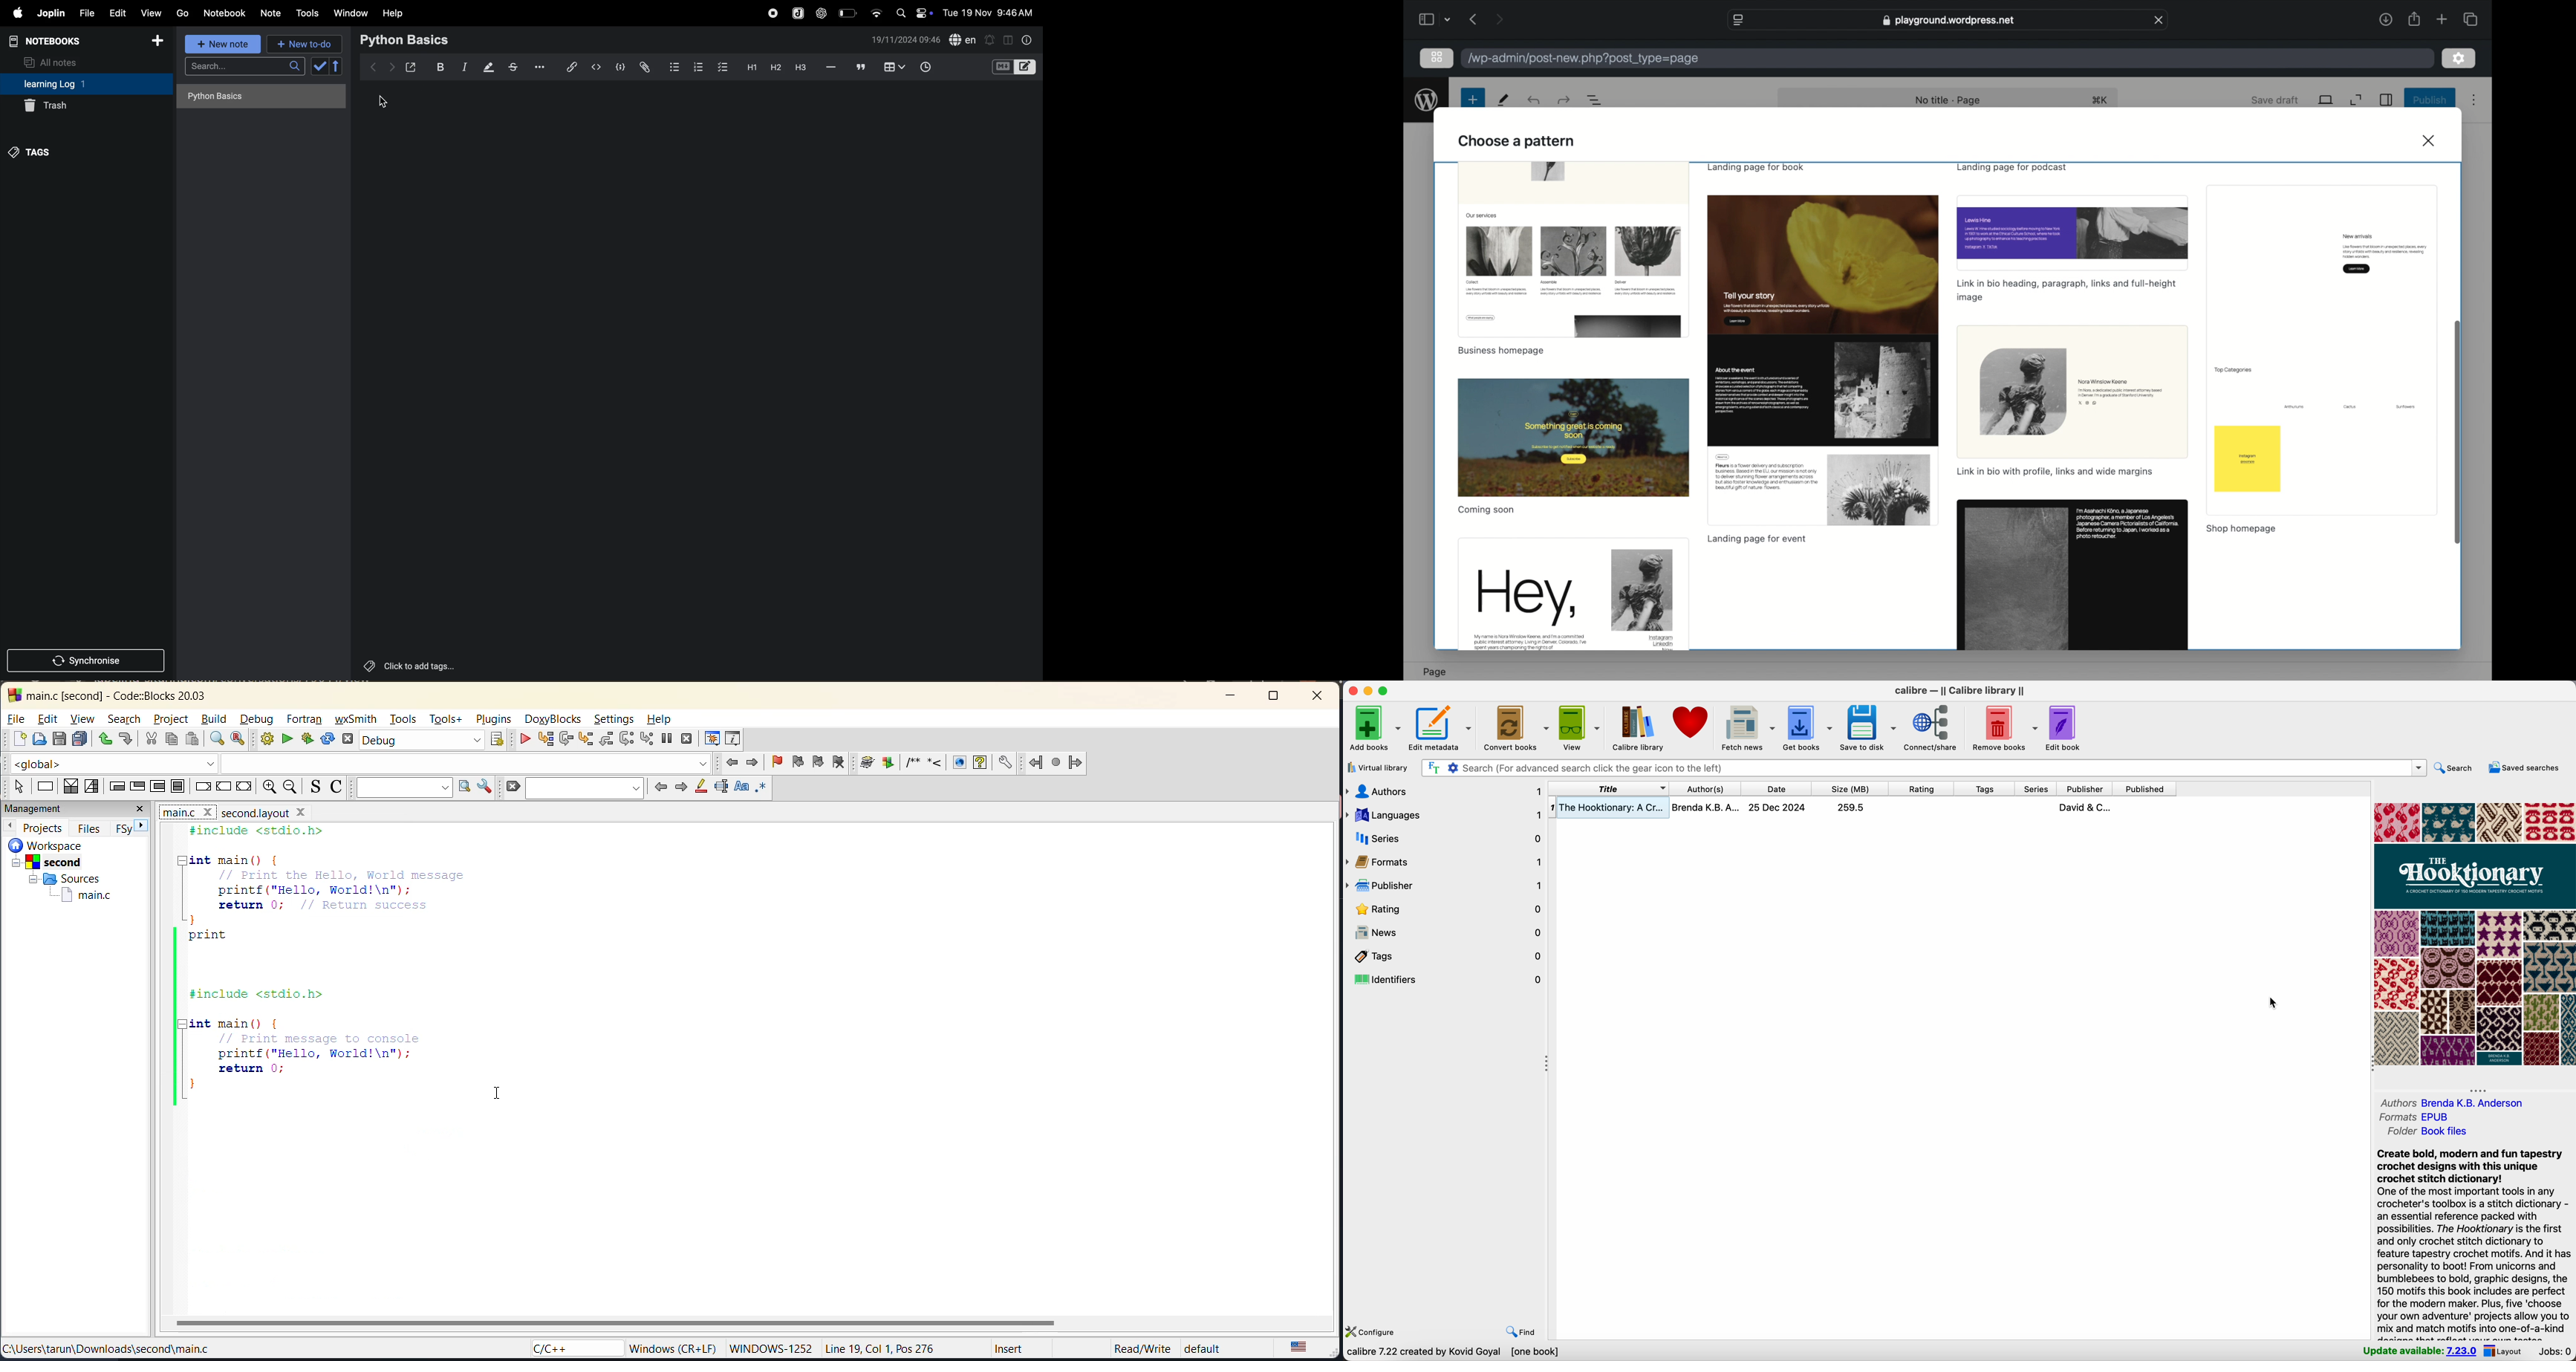  I want to click on new note, so click(221, 44).